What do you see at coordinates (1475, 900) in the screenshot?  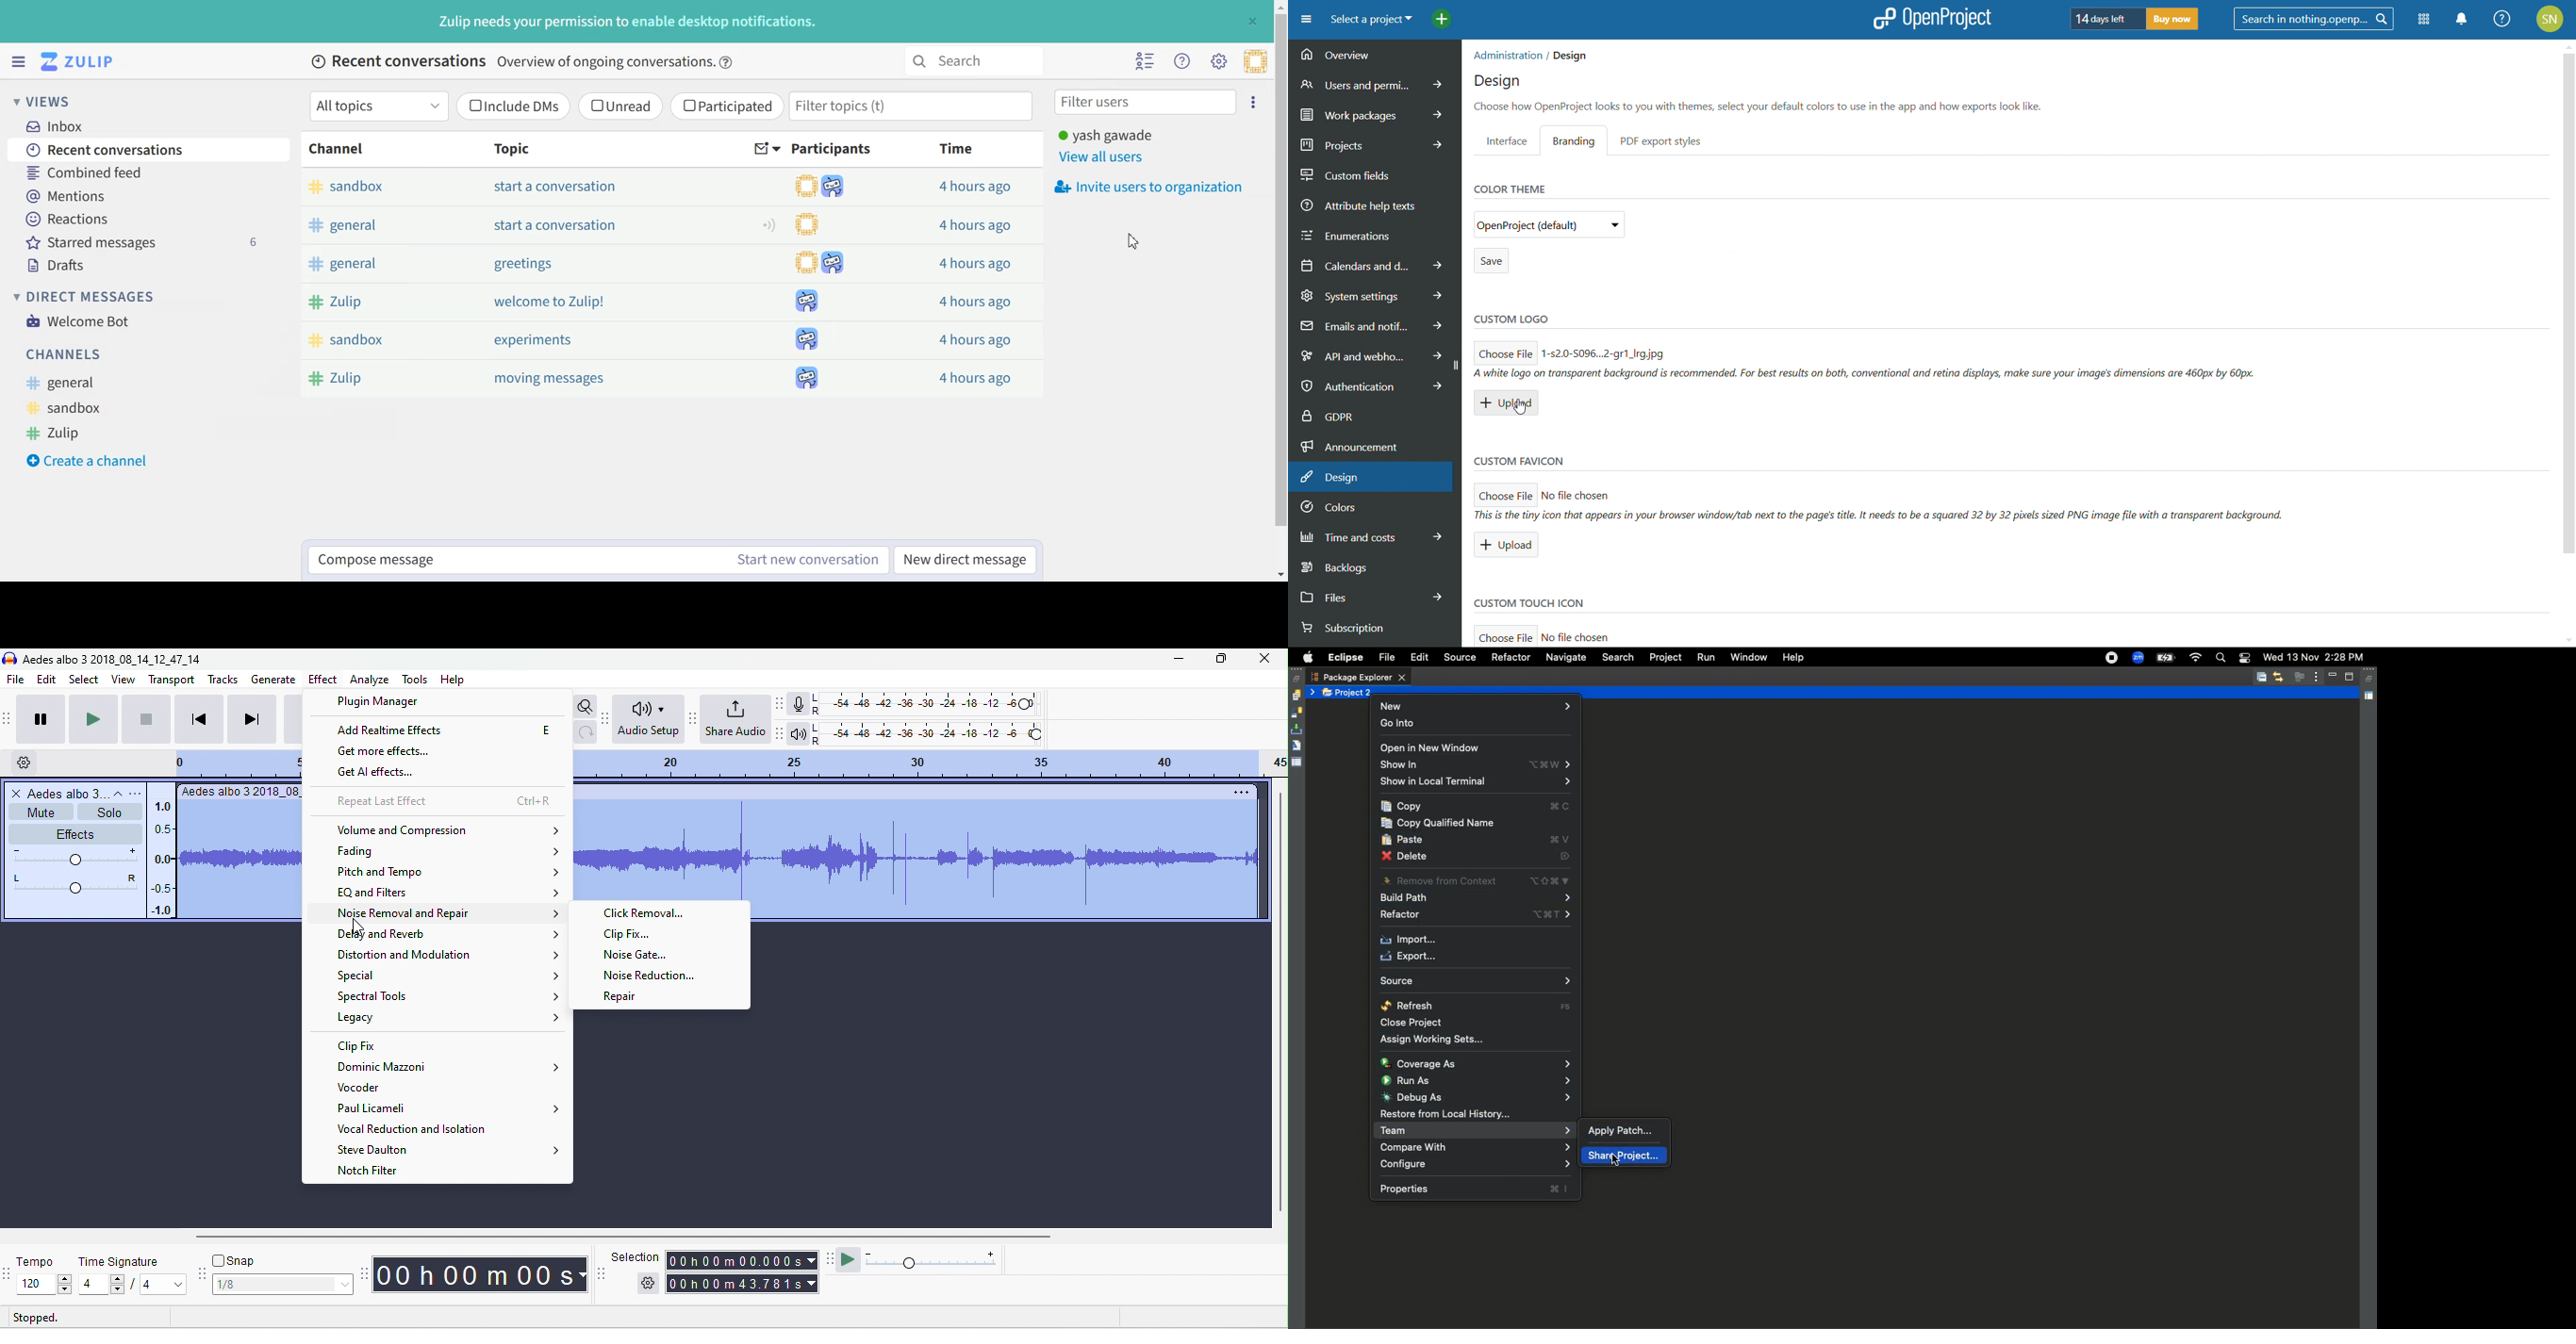 I see `Build path` at bounding box center [1475, 900].